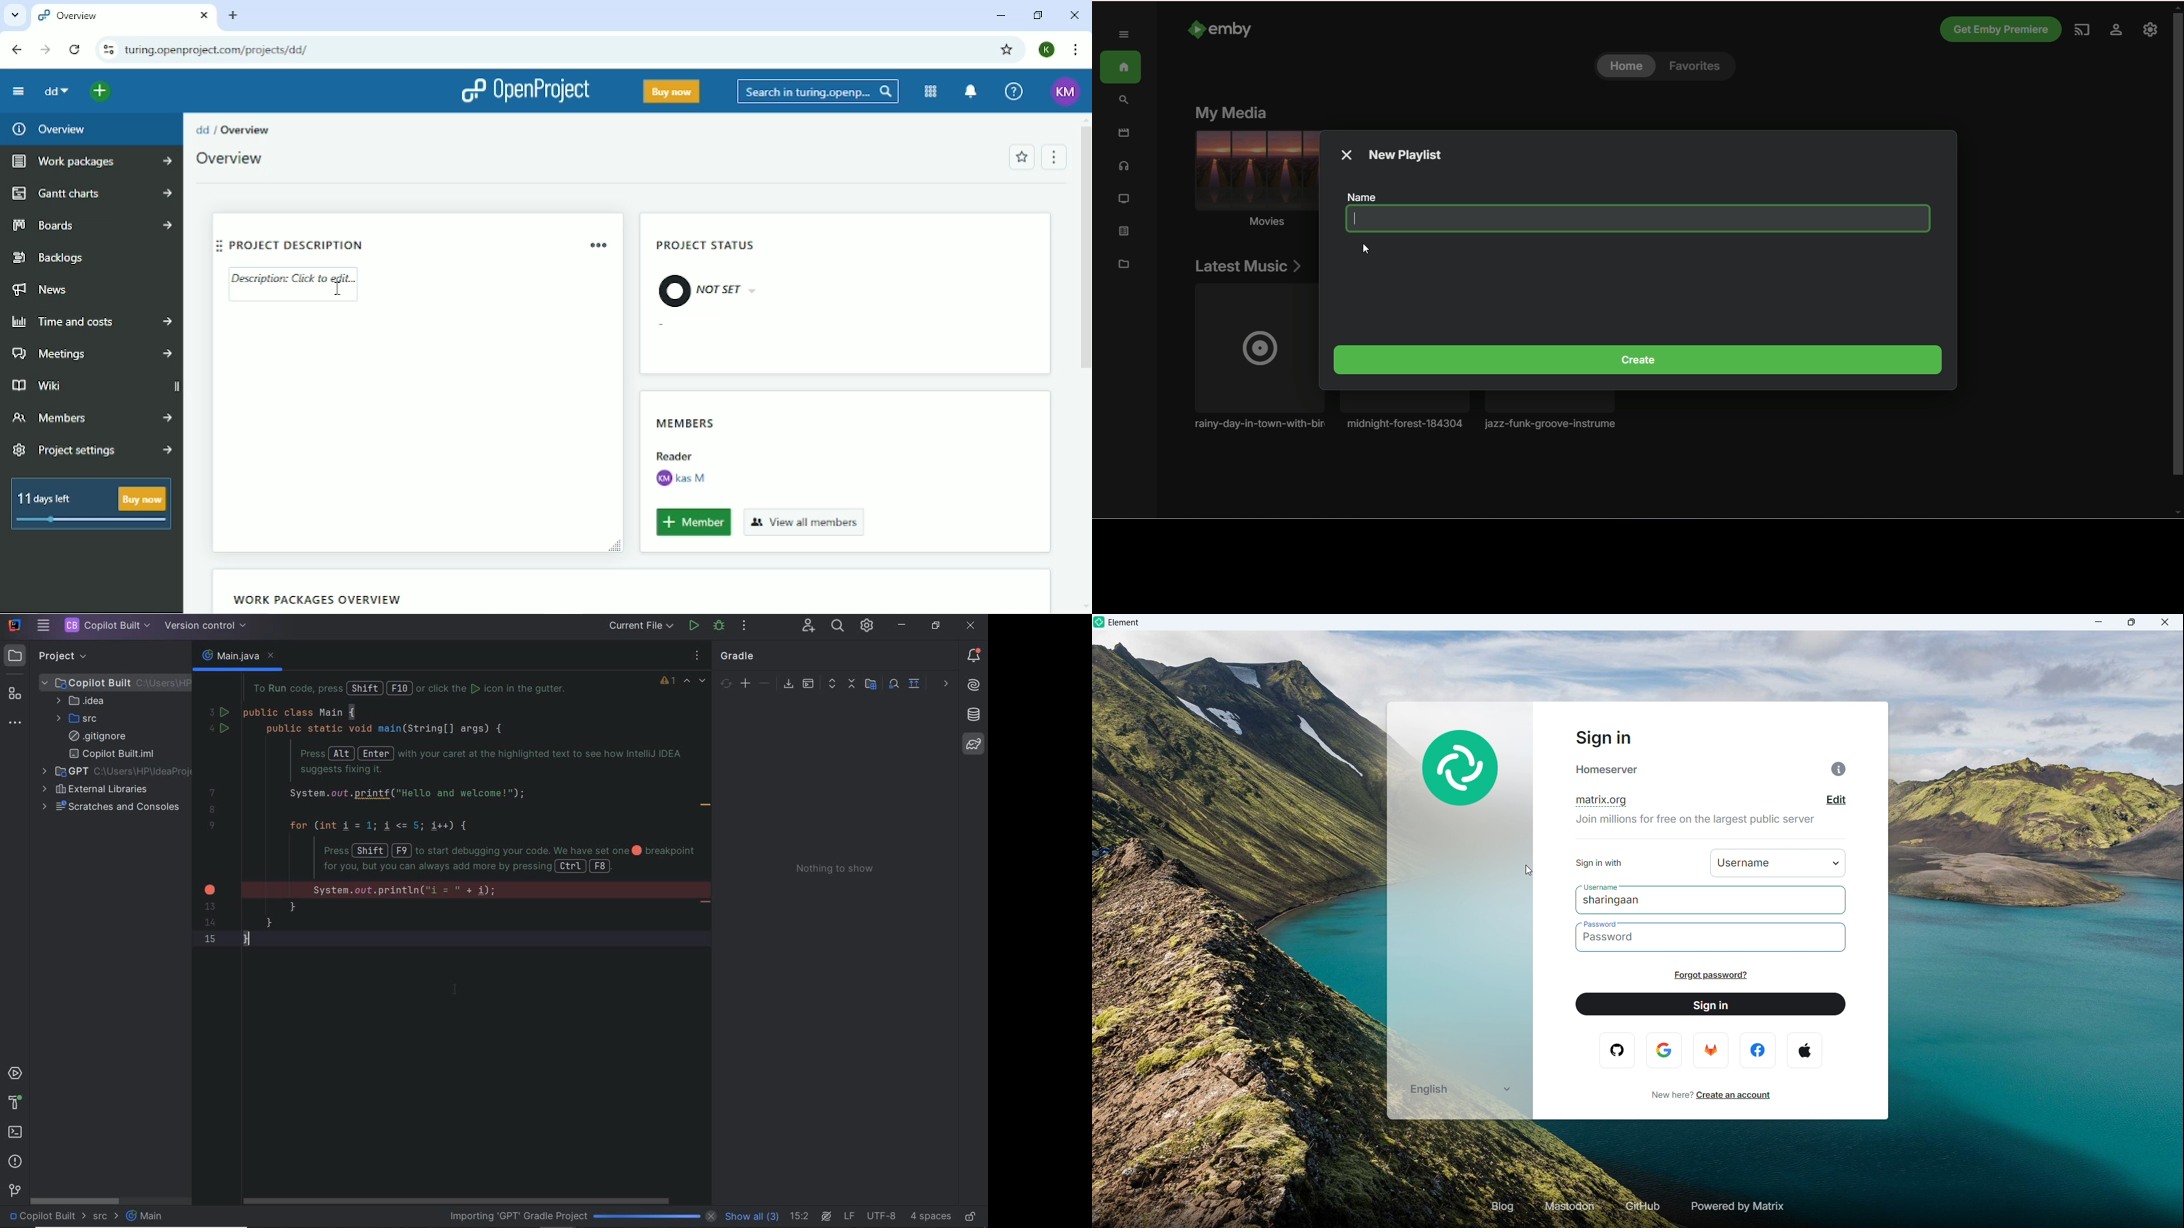 Image resolution: width=2184 pixels, height=1232 pixels. What do you see at coordinates (76, 49) in the screenshot?
I see `Reload this page` at bounding box center [76, 49].